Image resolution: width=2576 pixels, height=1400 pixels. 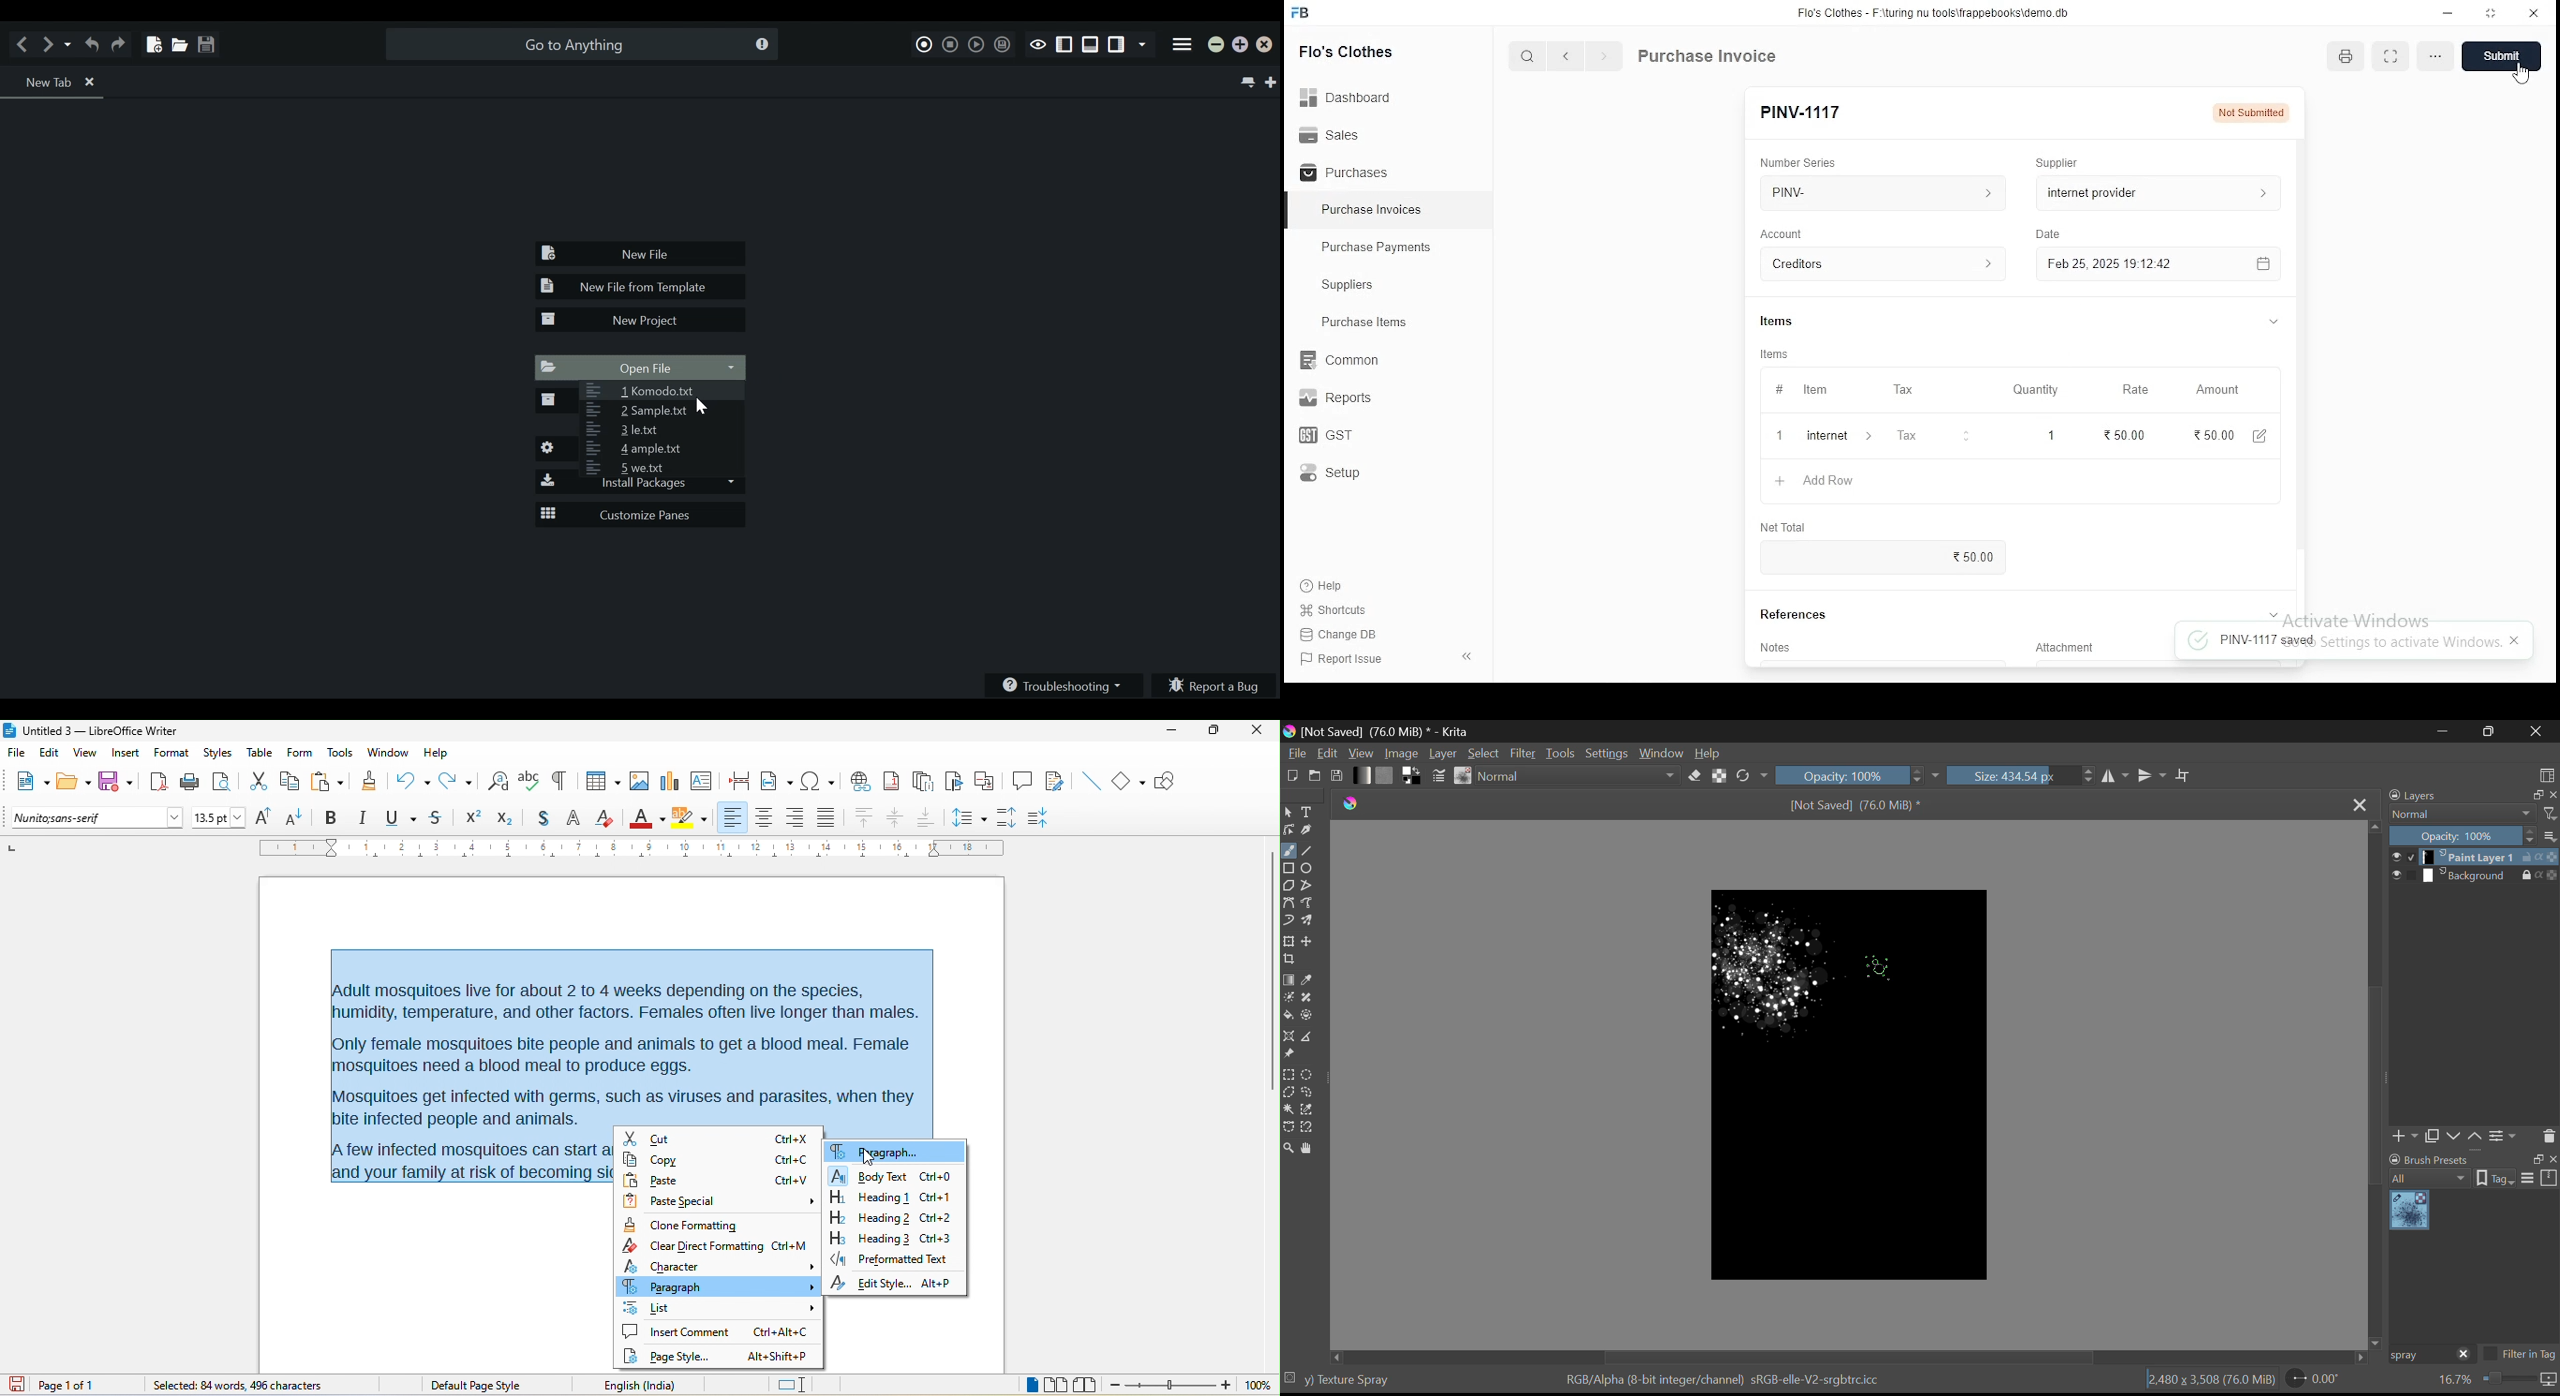 What do you see at coordinates (720, 1265) in the screenshot?
I see `character` at bounding box center [720, 1265].